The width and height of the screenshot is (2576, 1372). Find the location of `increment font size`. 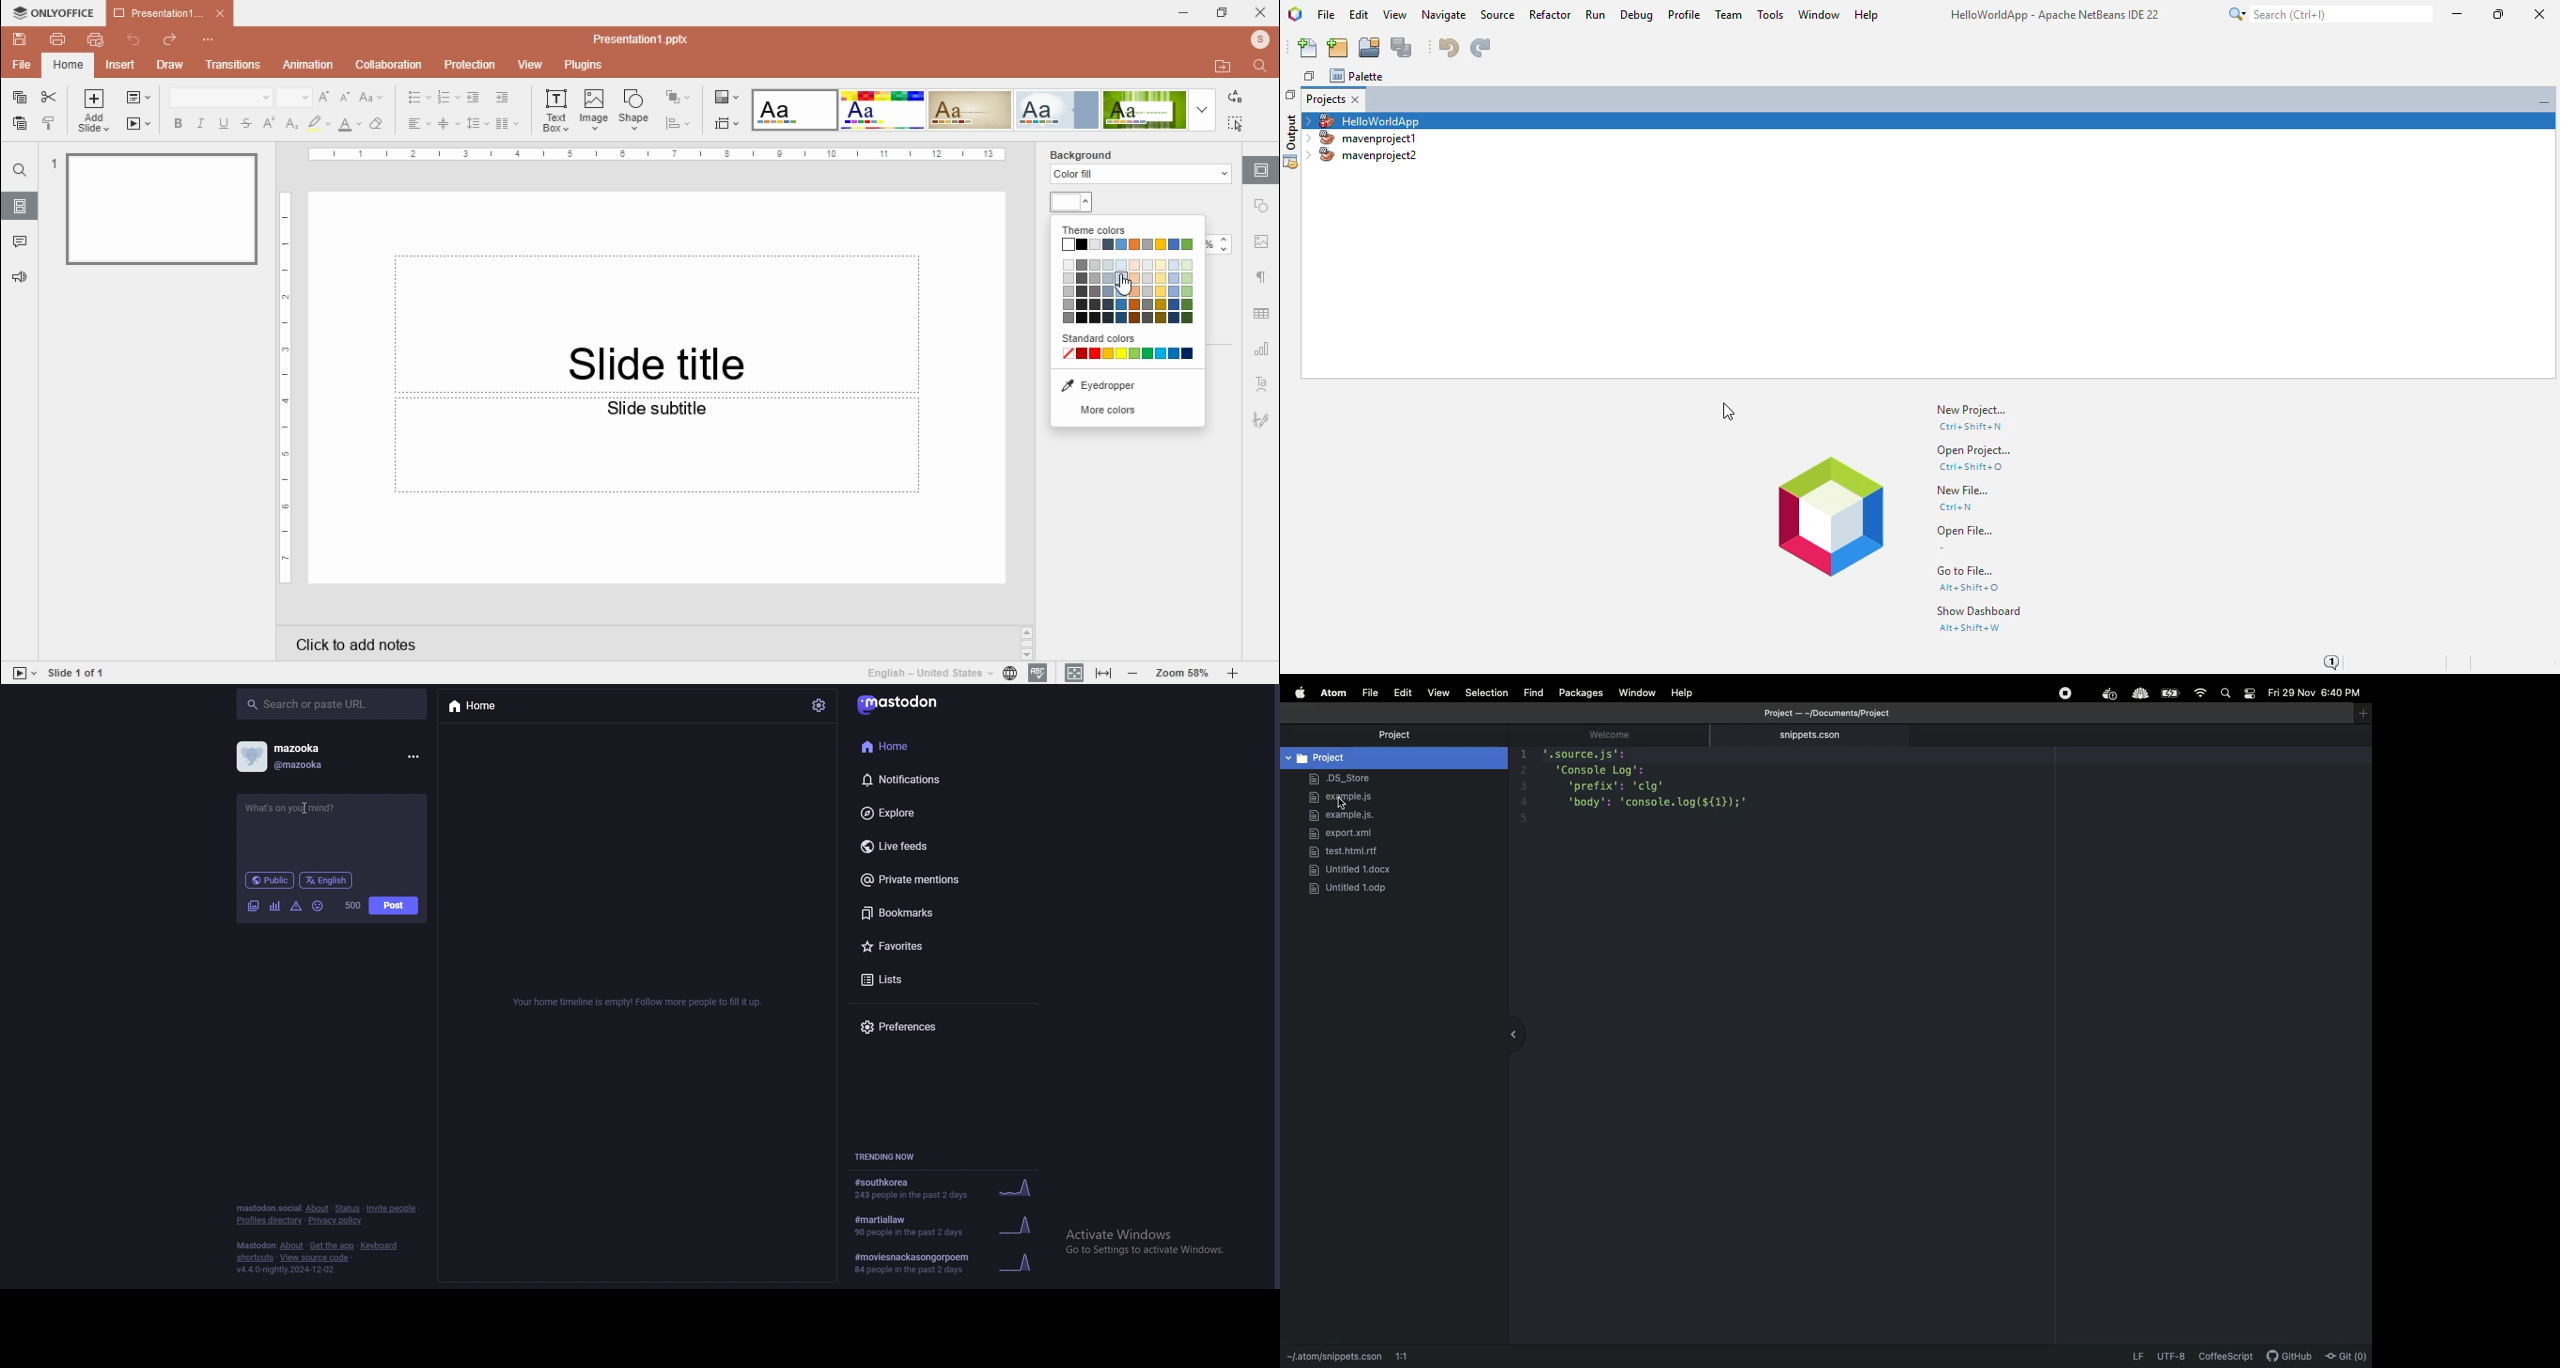

increment font size is located at coordinates (326, 98).